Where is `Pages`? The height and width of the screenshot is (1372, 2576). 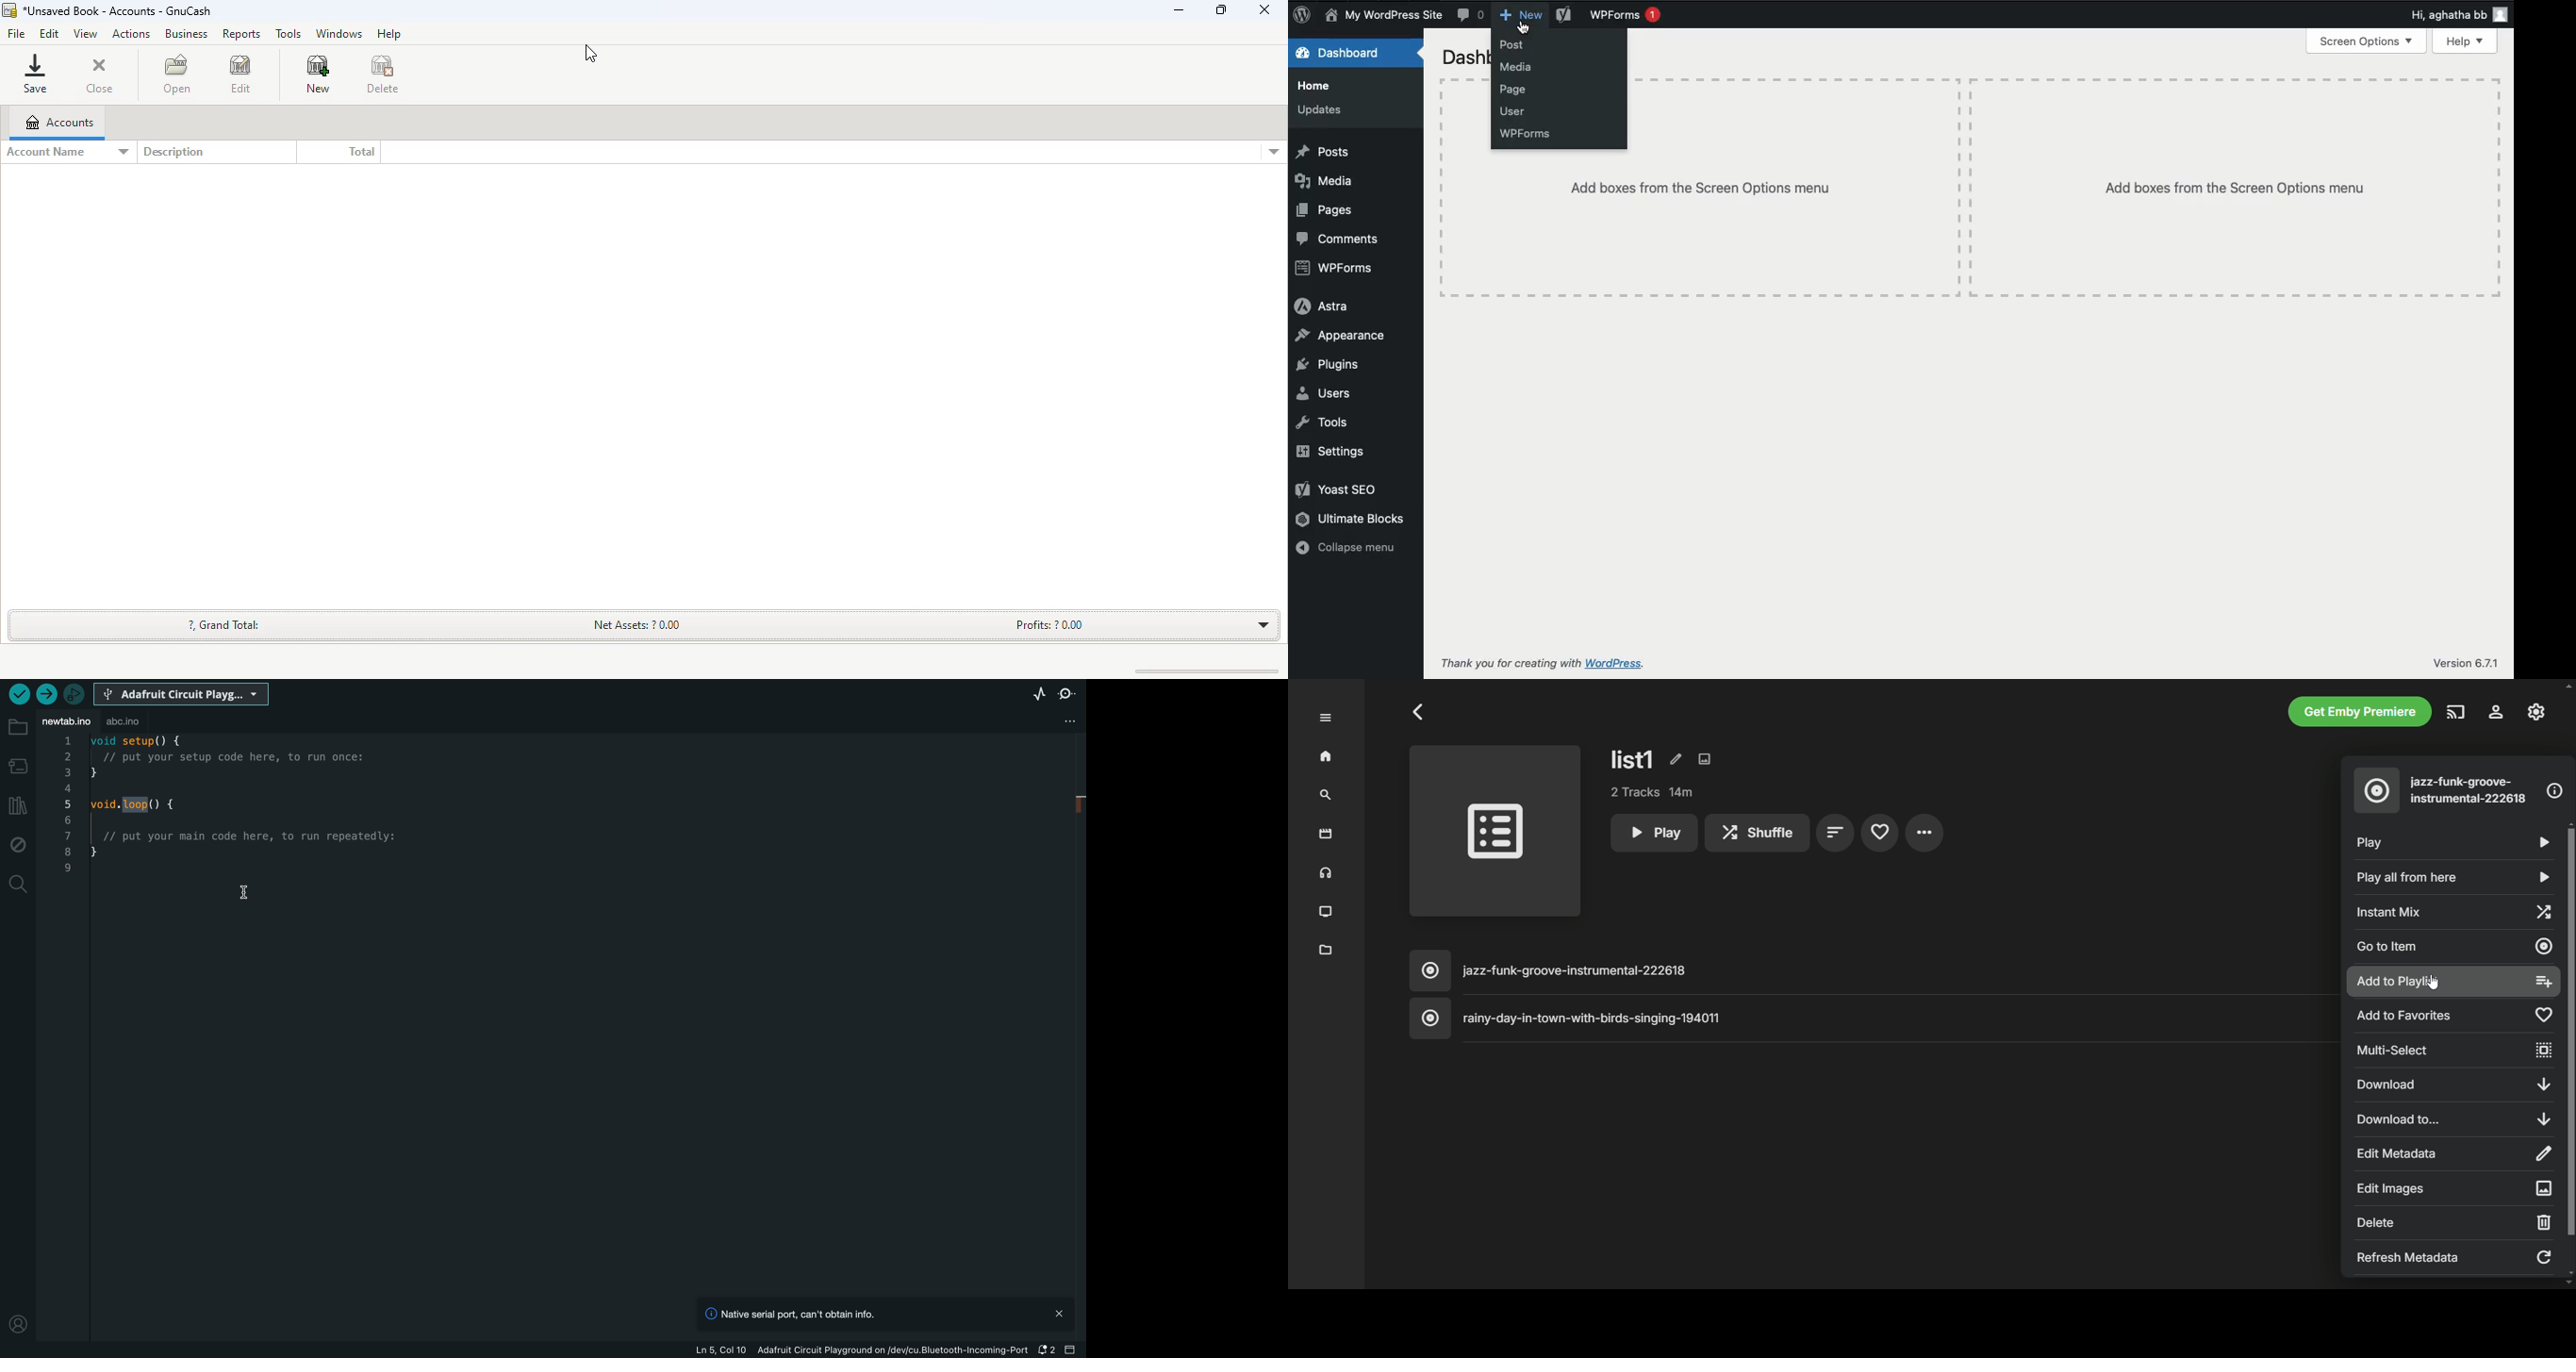 Pages is located at coordinates (1326, 210).